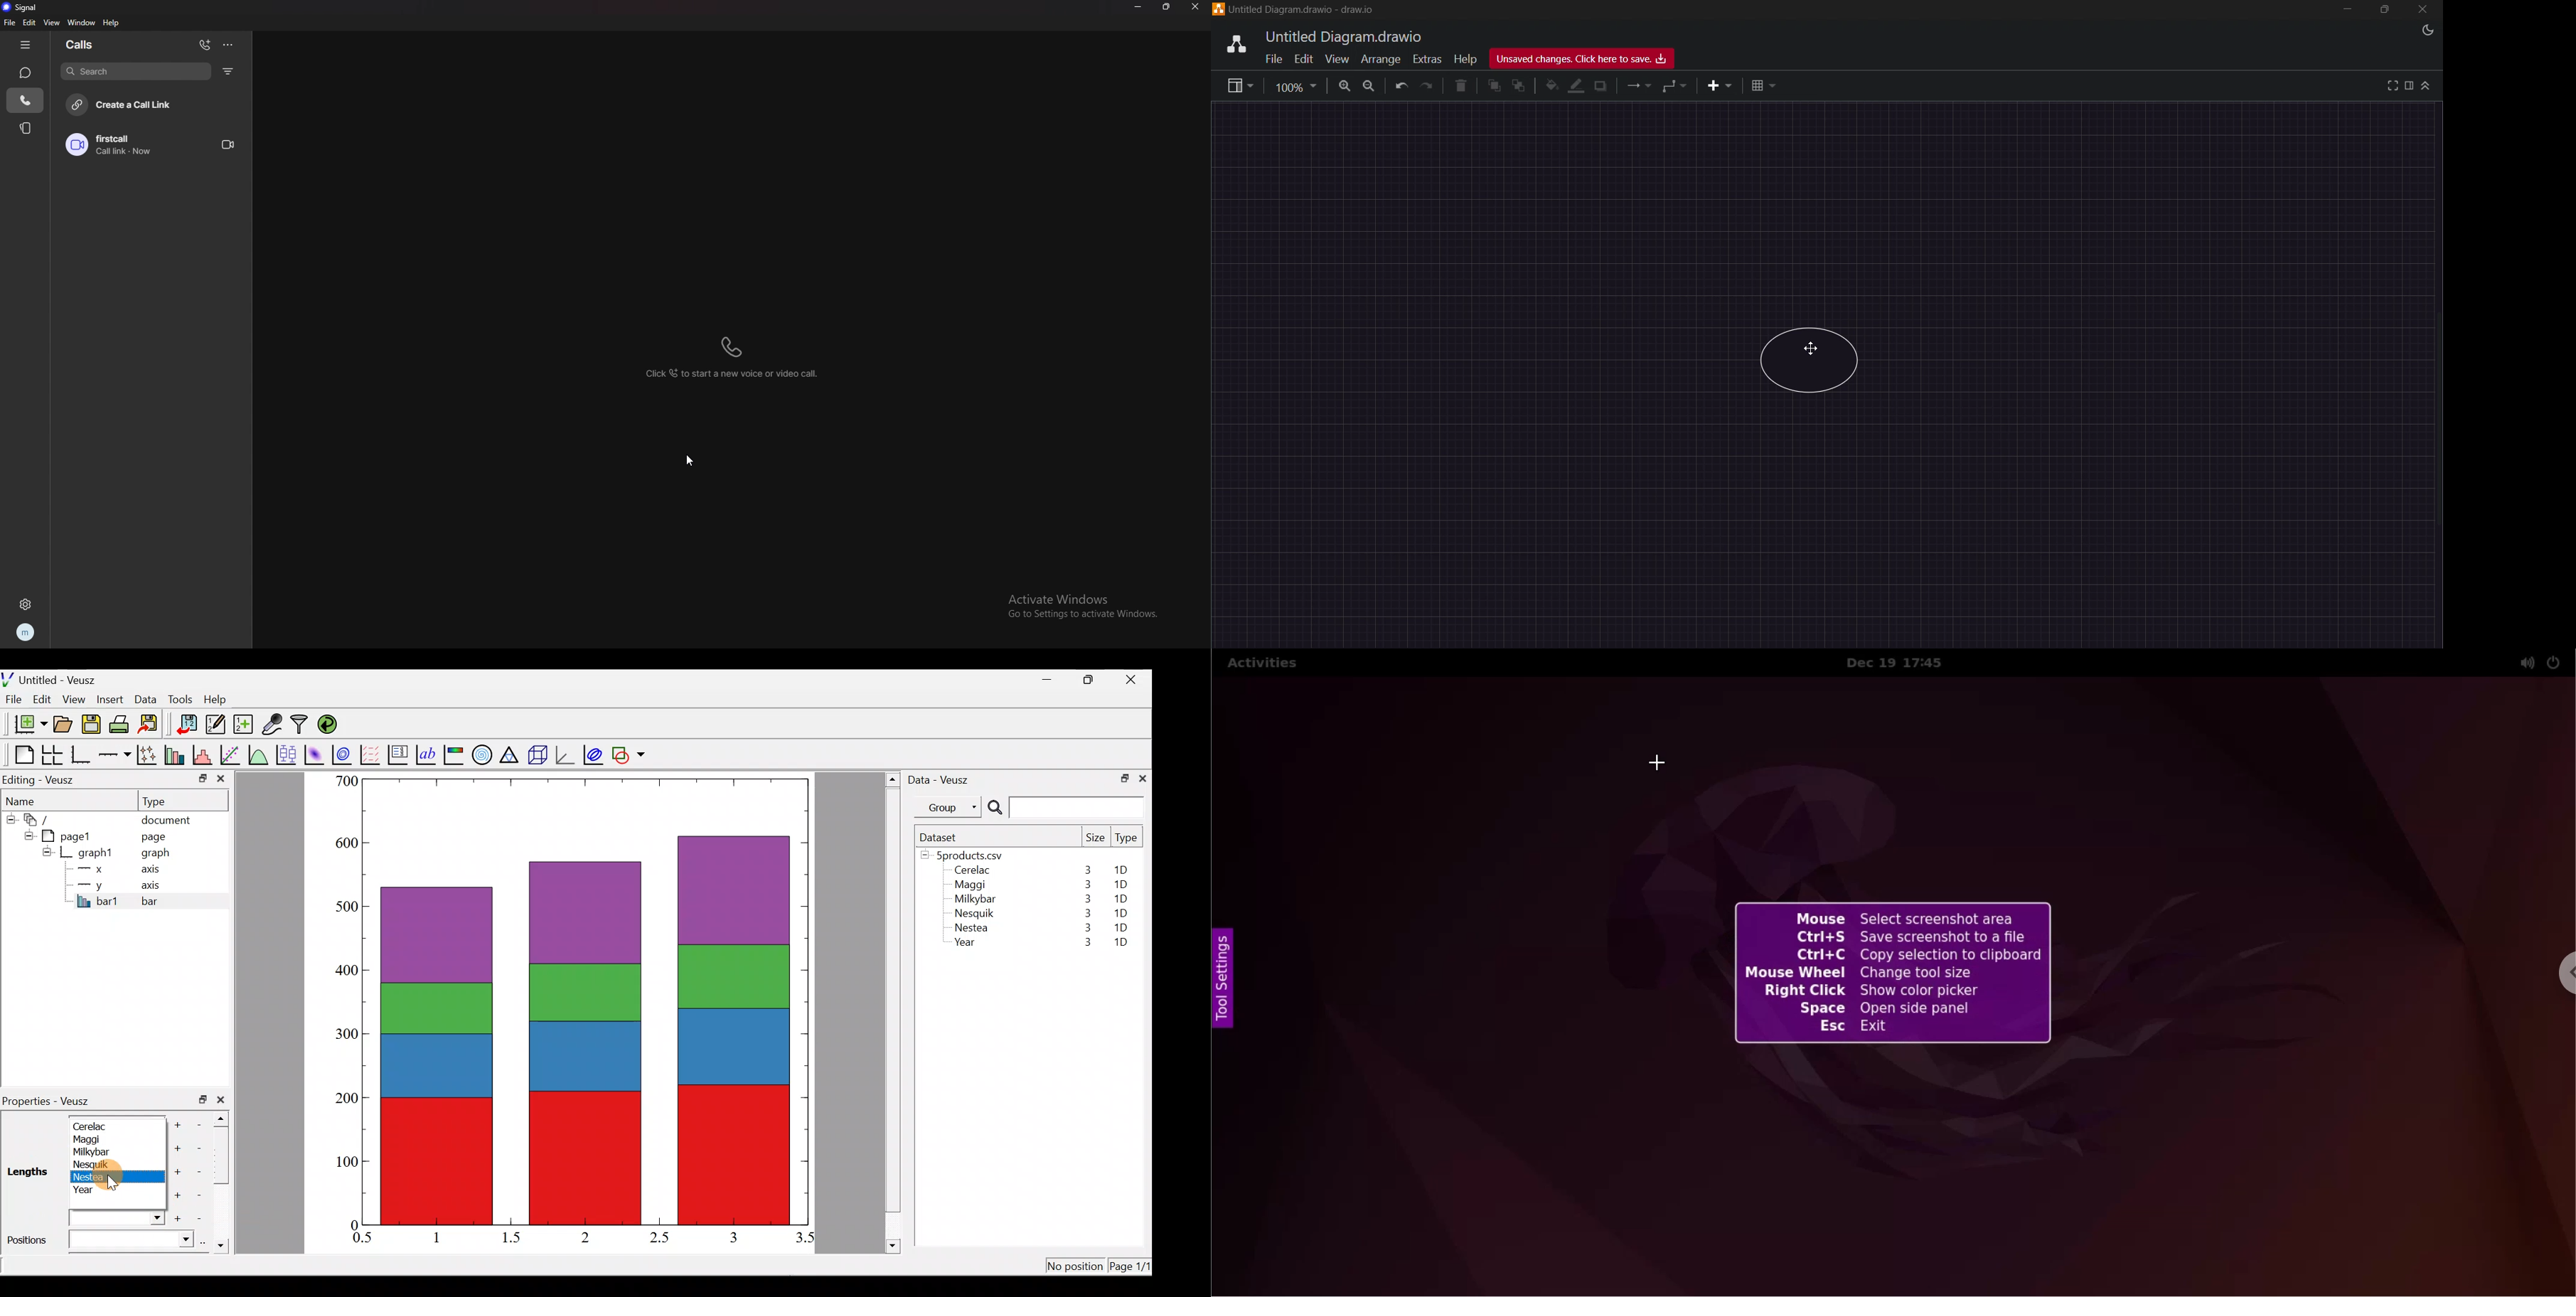 The width and height of the screenshot is (2576, 1316). I want to click on 3, so click(1086, 899).